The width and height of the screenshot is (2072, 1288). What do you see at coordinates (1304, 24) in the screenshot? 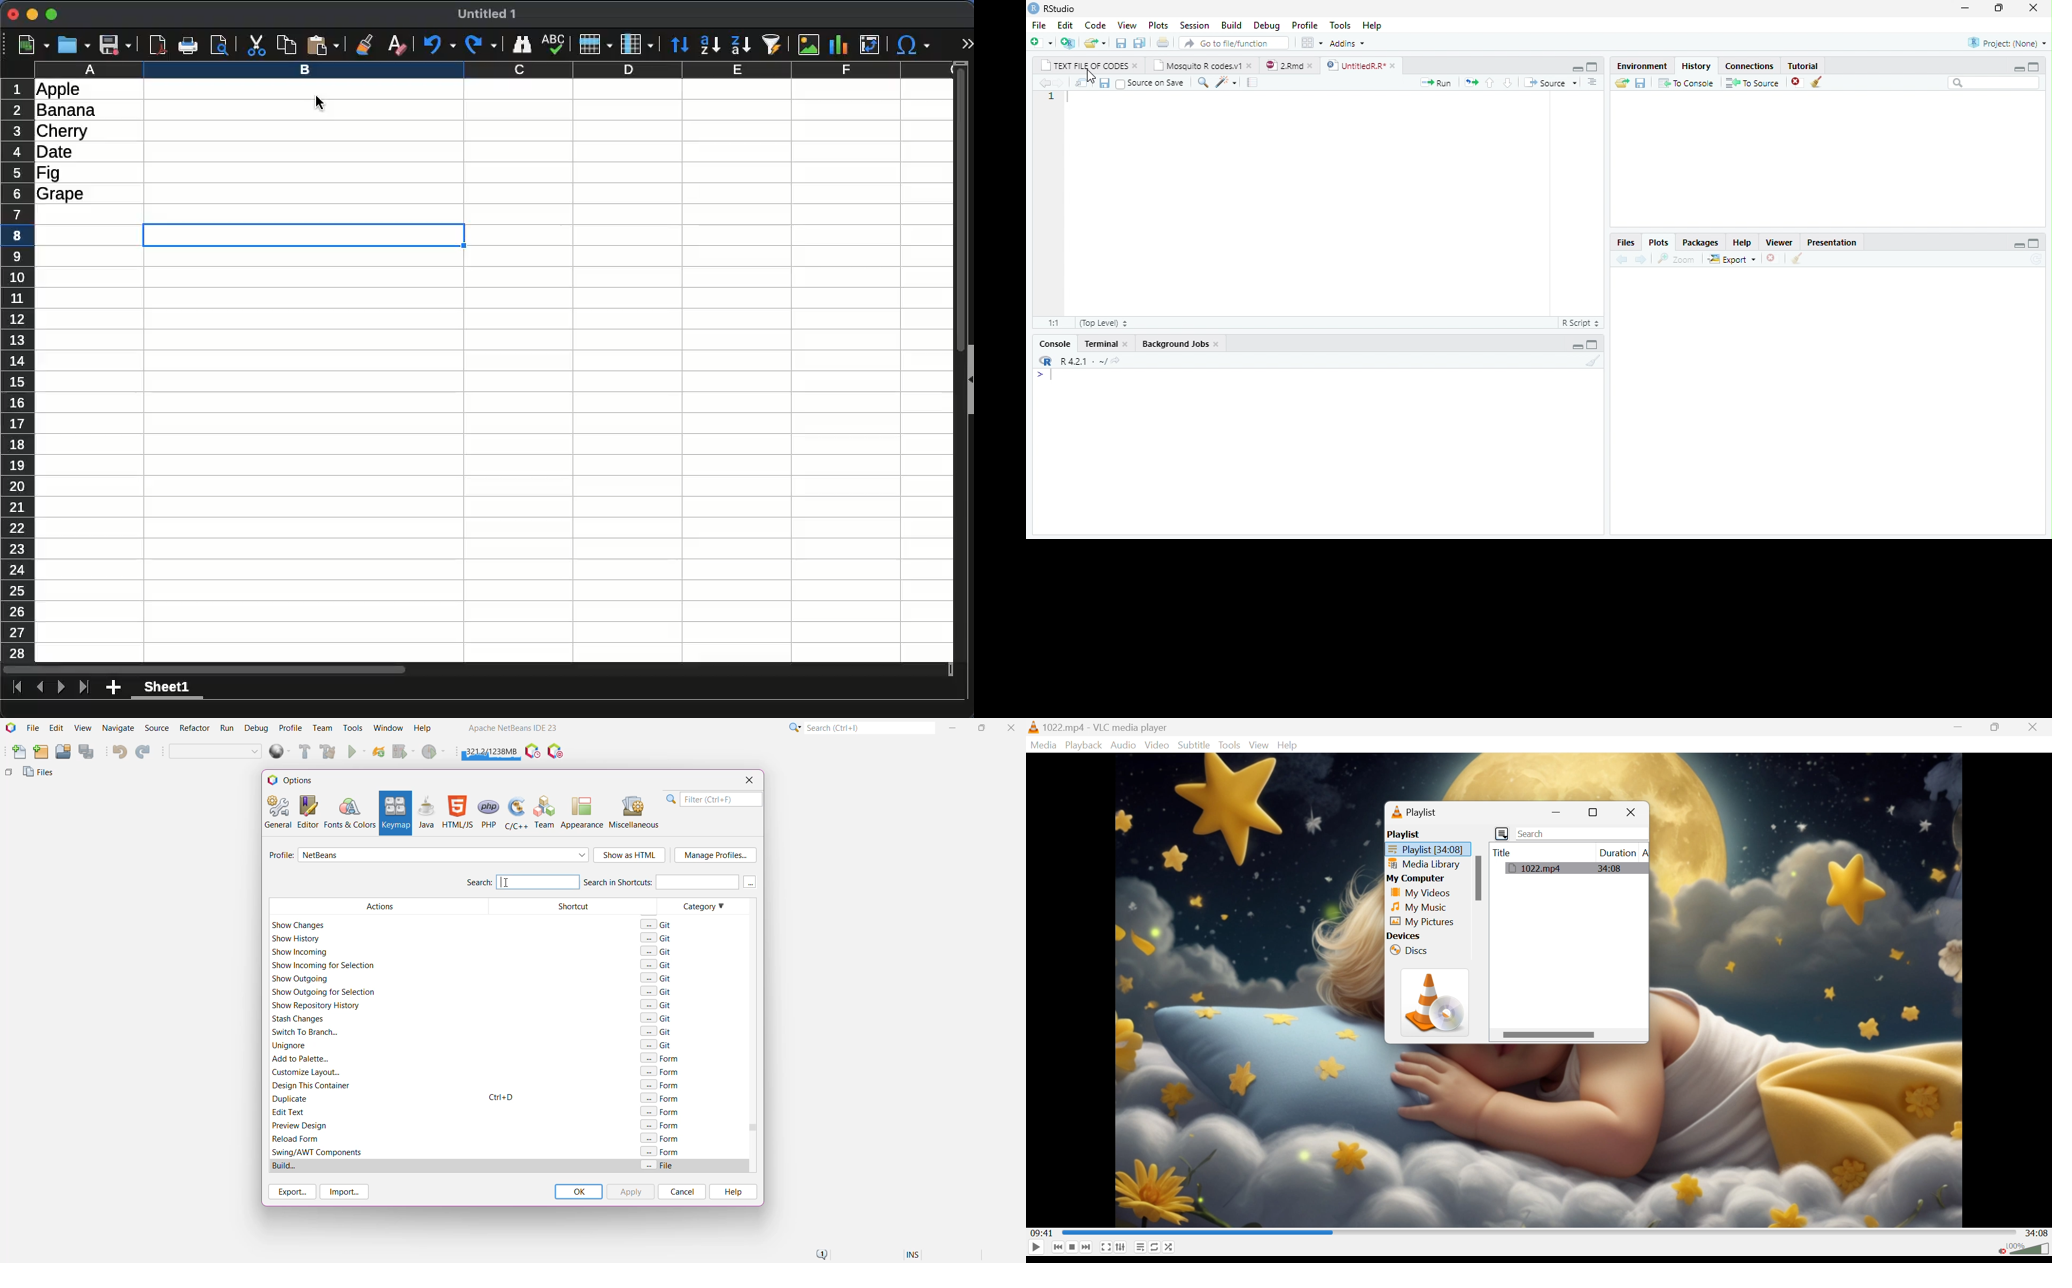
I see `profile` at bounding box center [1304, 24].